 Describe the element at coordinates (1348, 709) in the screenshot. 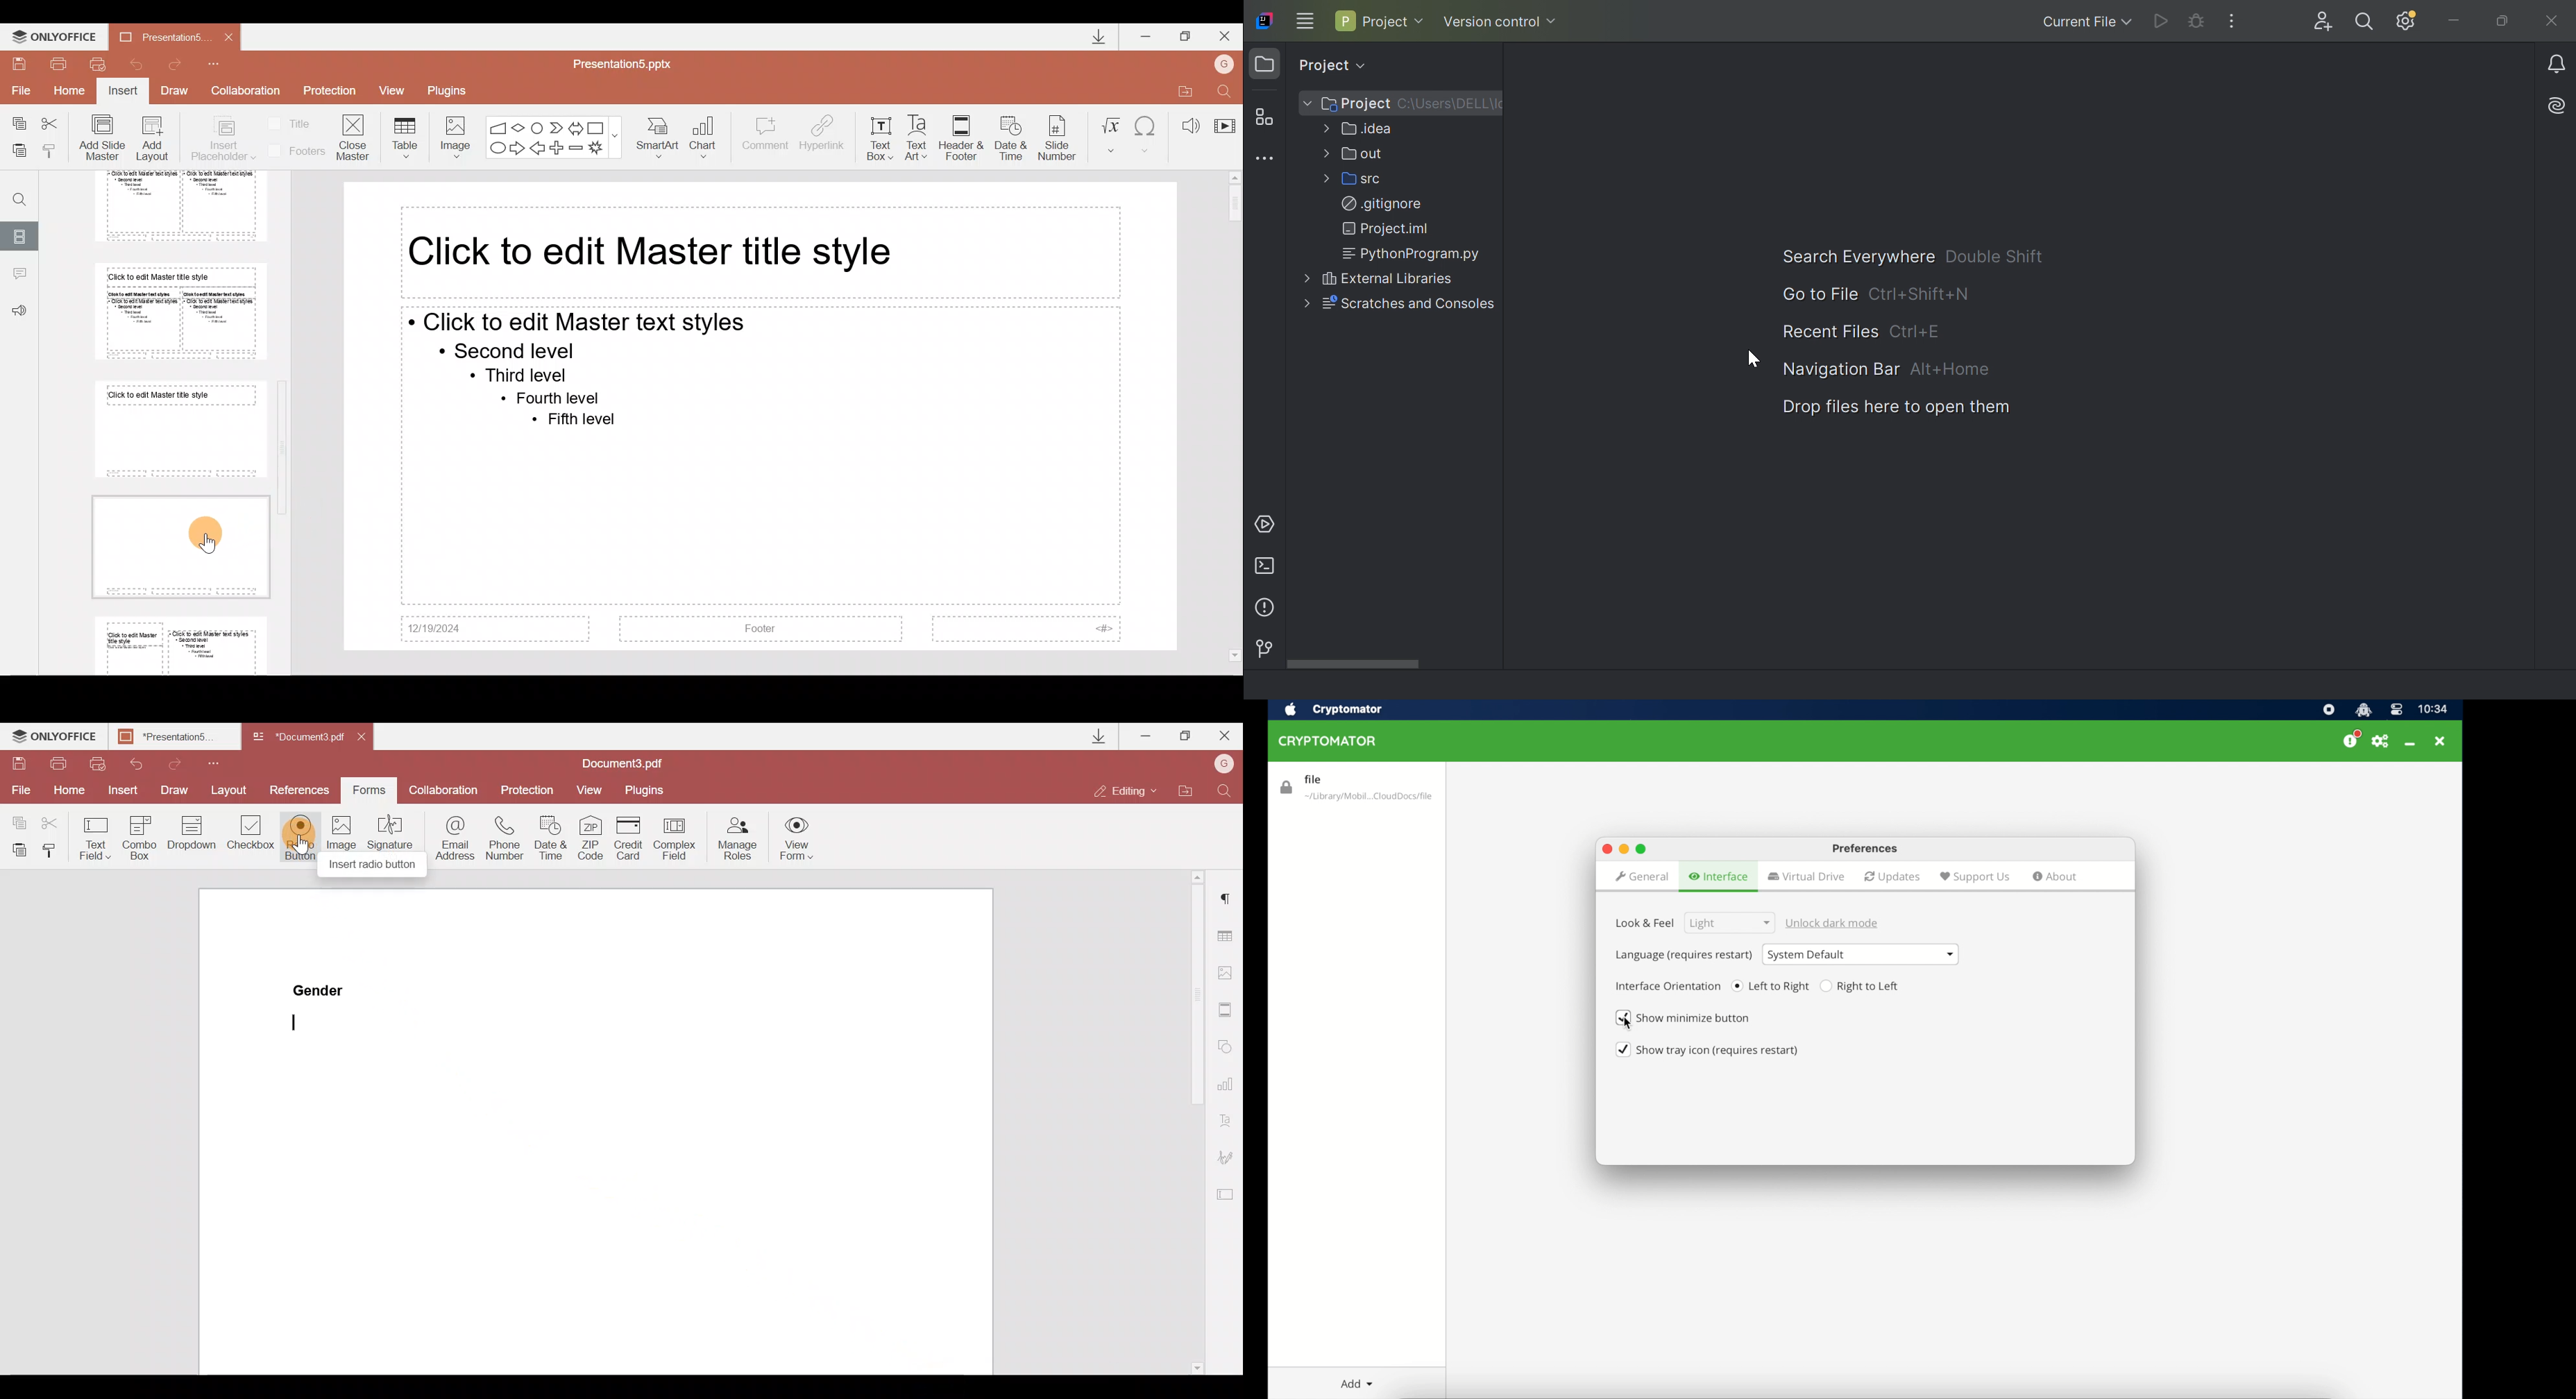

I see `cryptomator` at that location.